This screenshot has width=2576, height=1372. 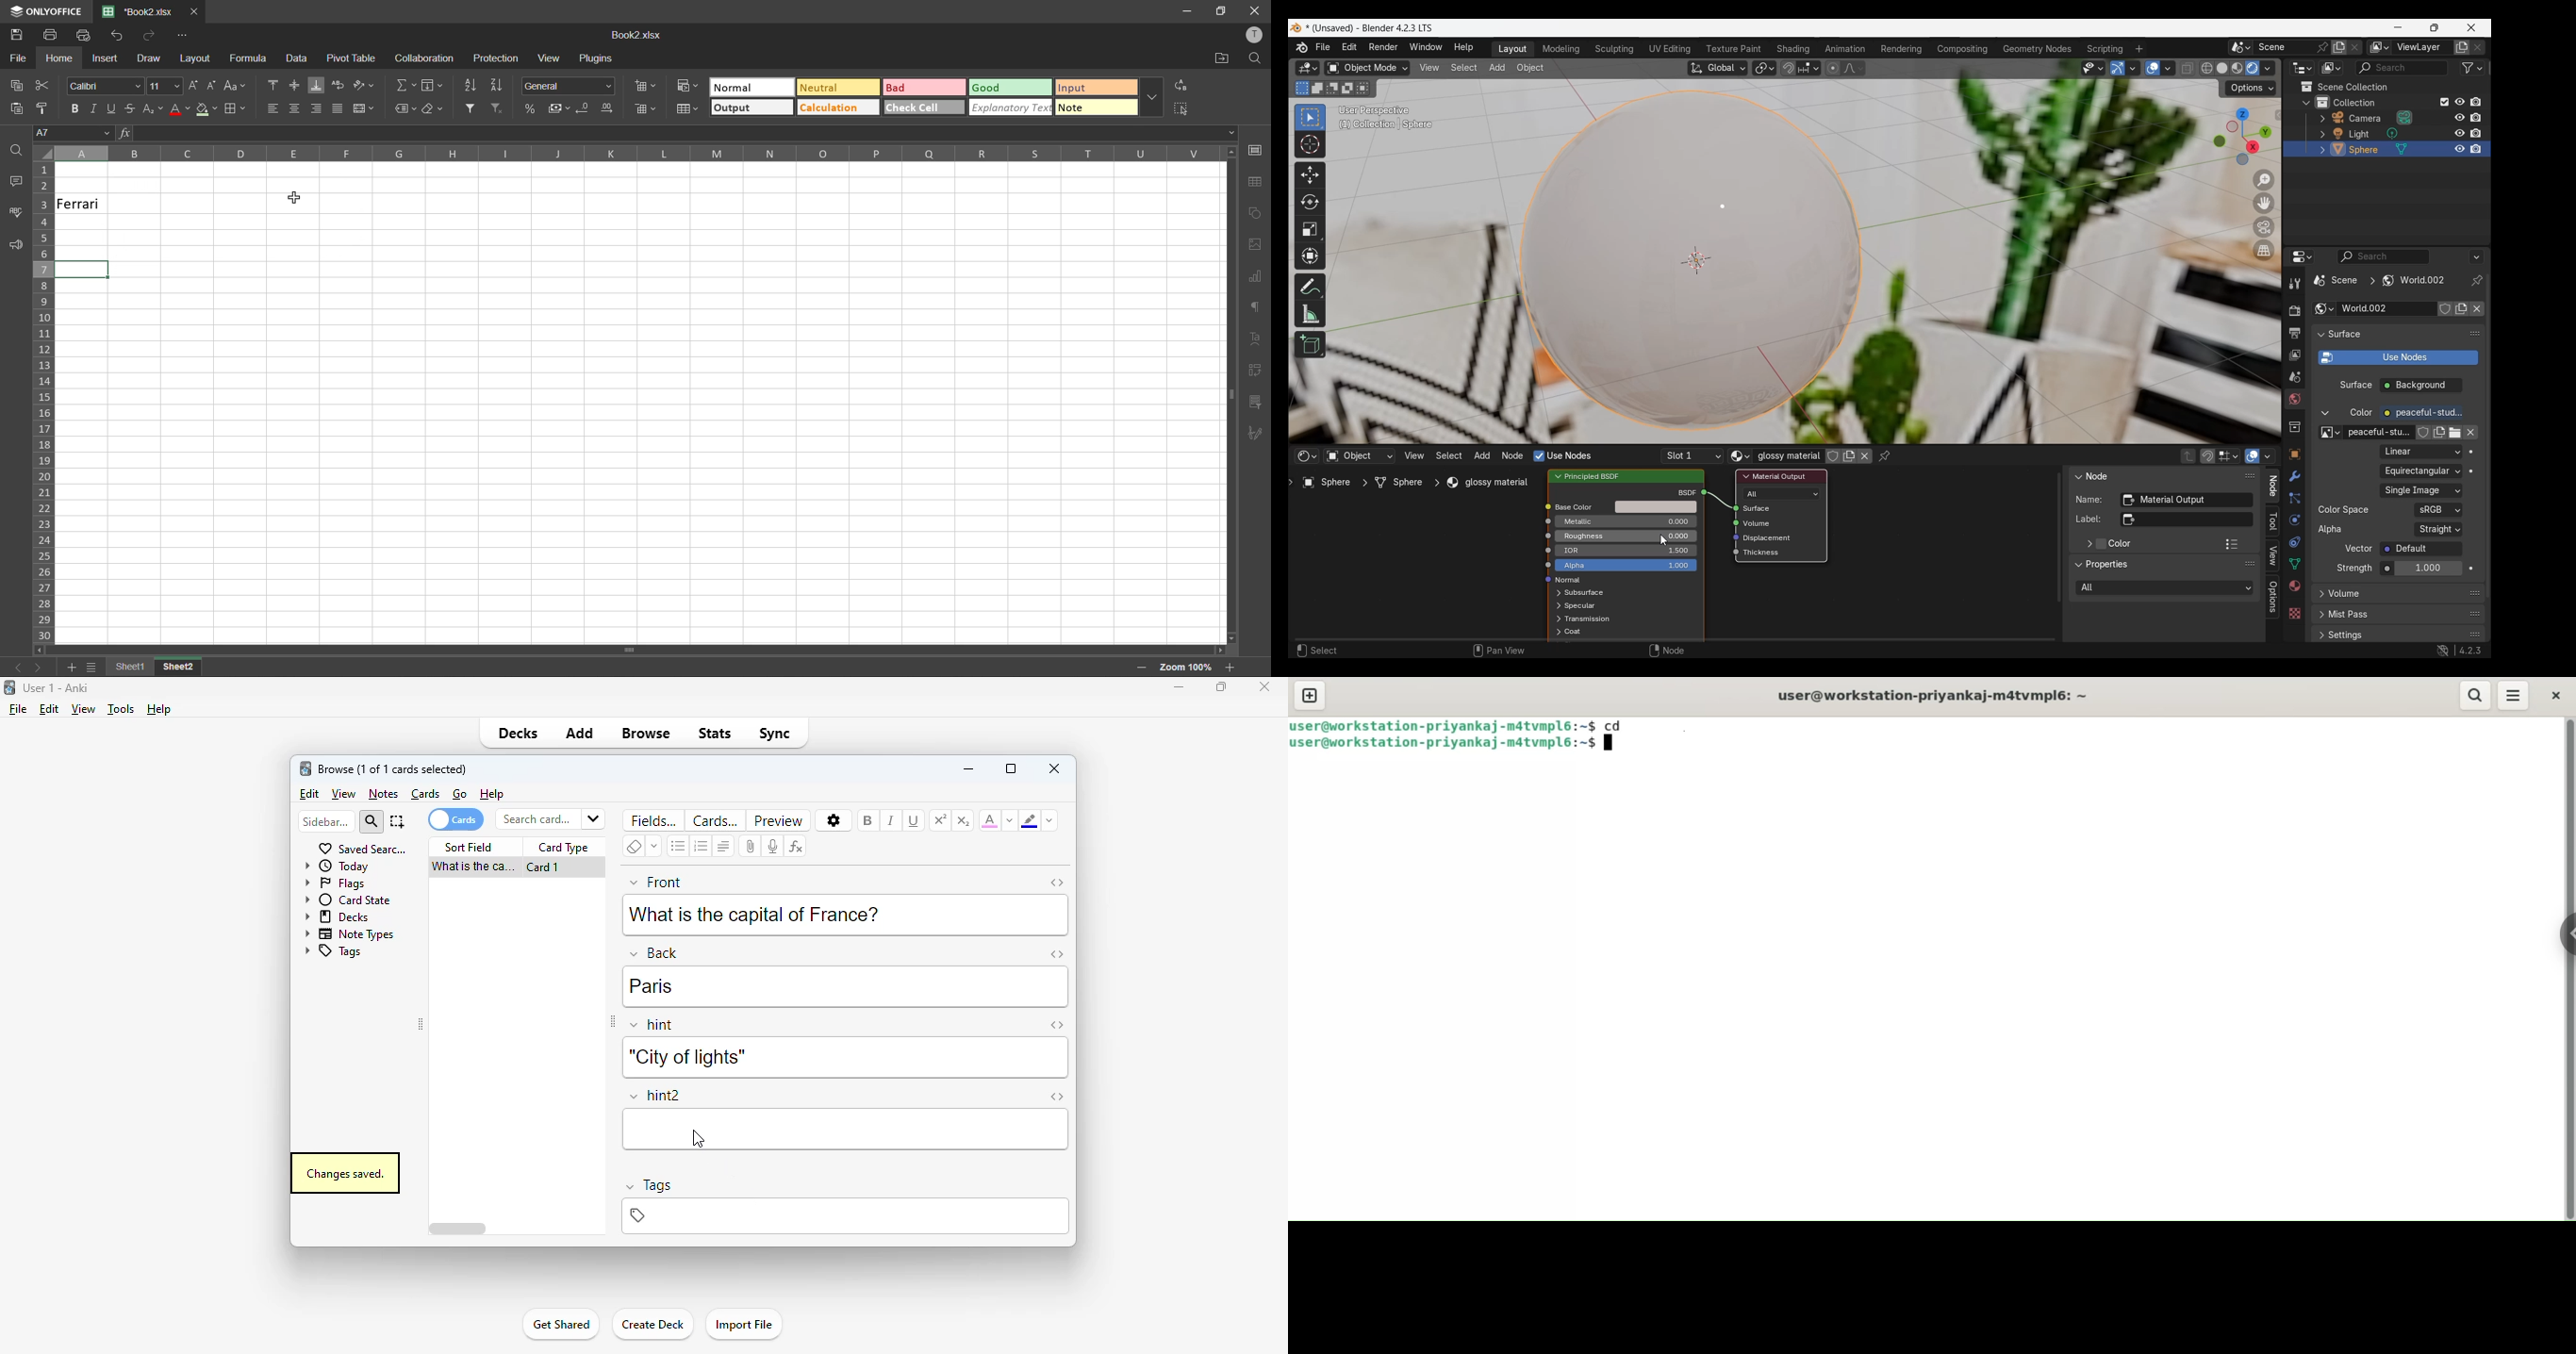 I want to click on Unlink data block, so click(x=2471, y=433).